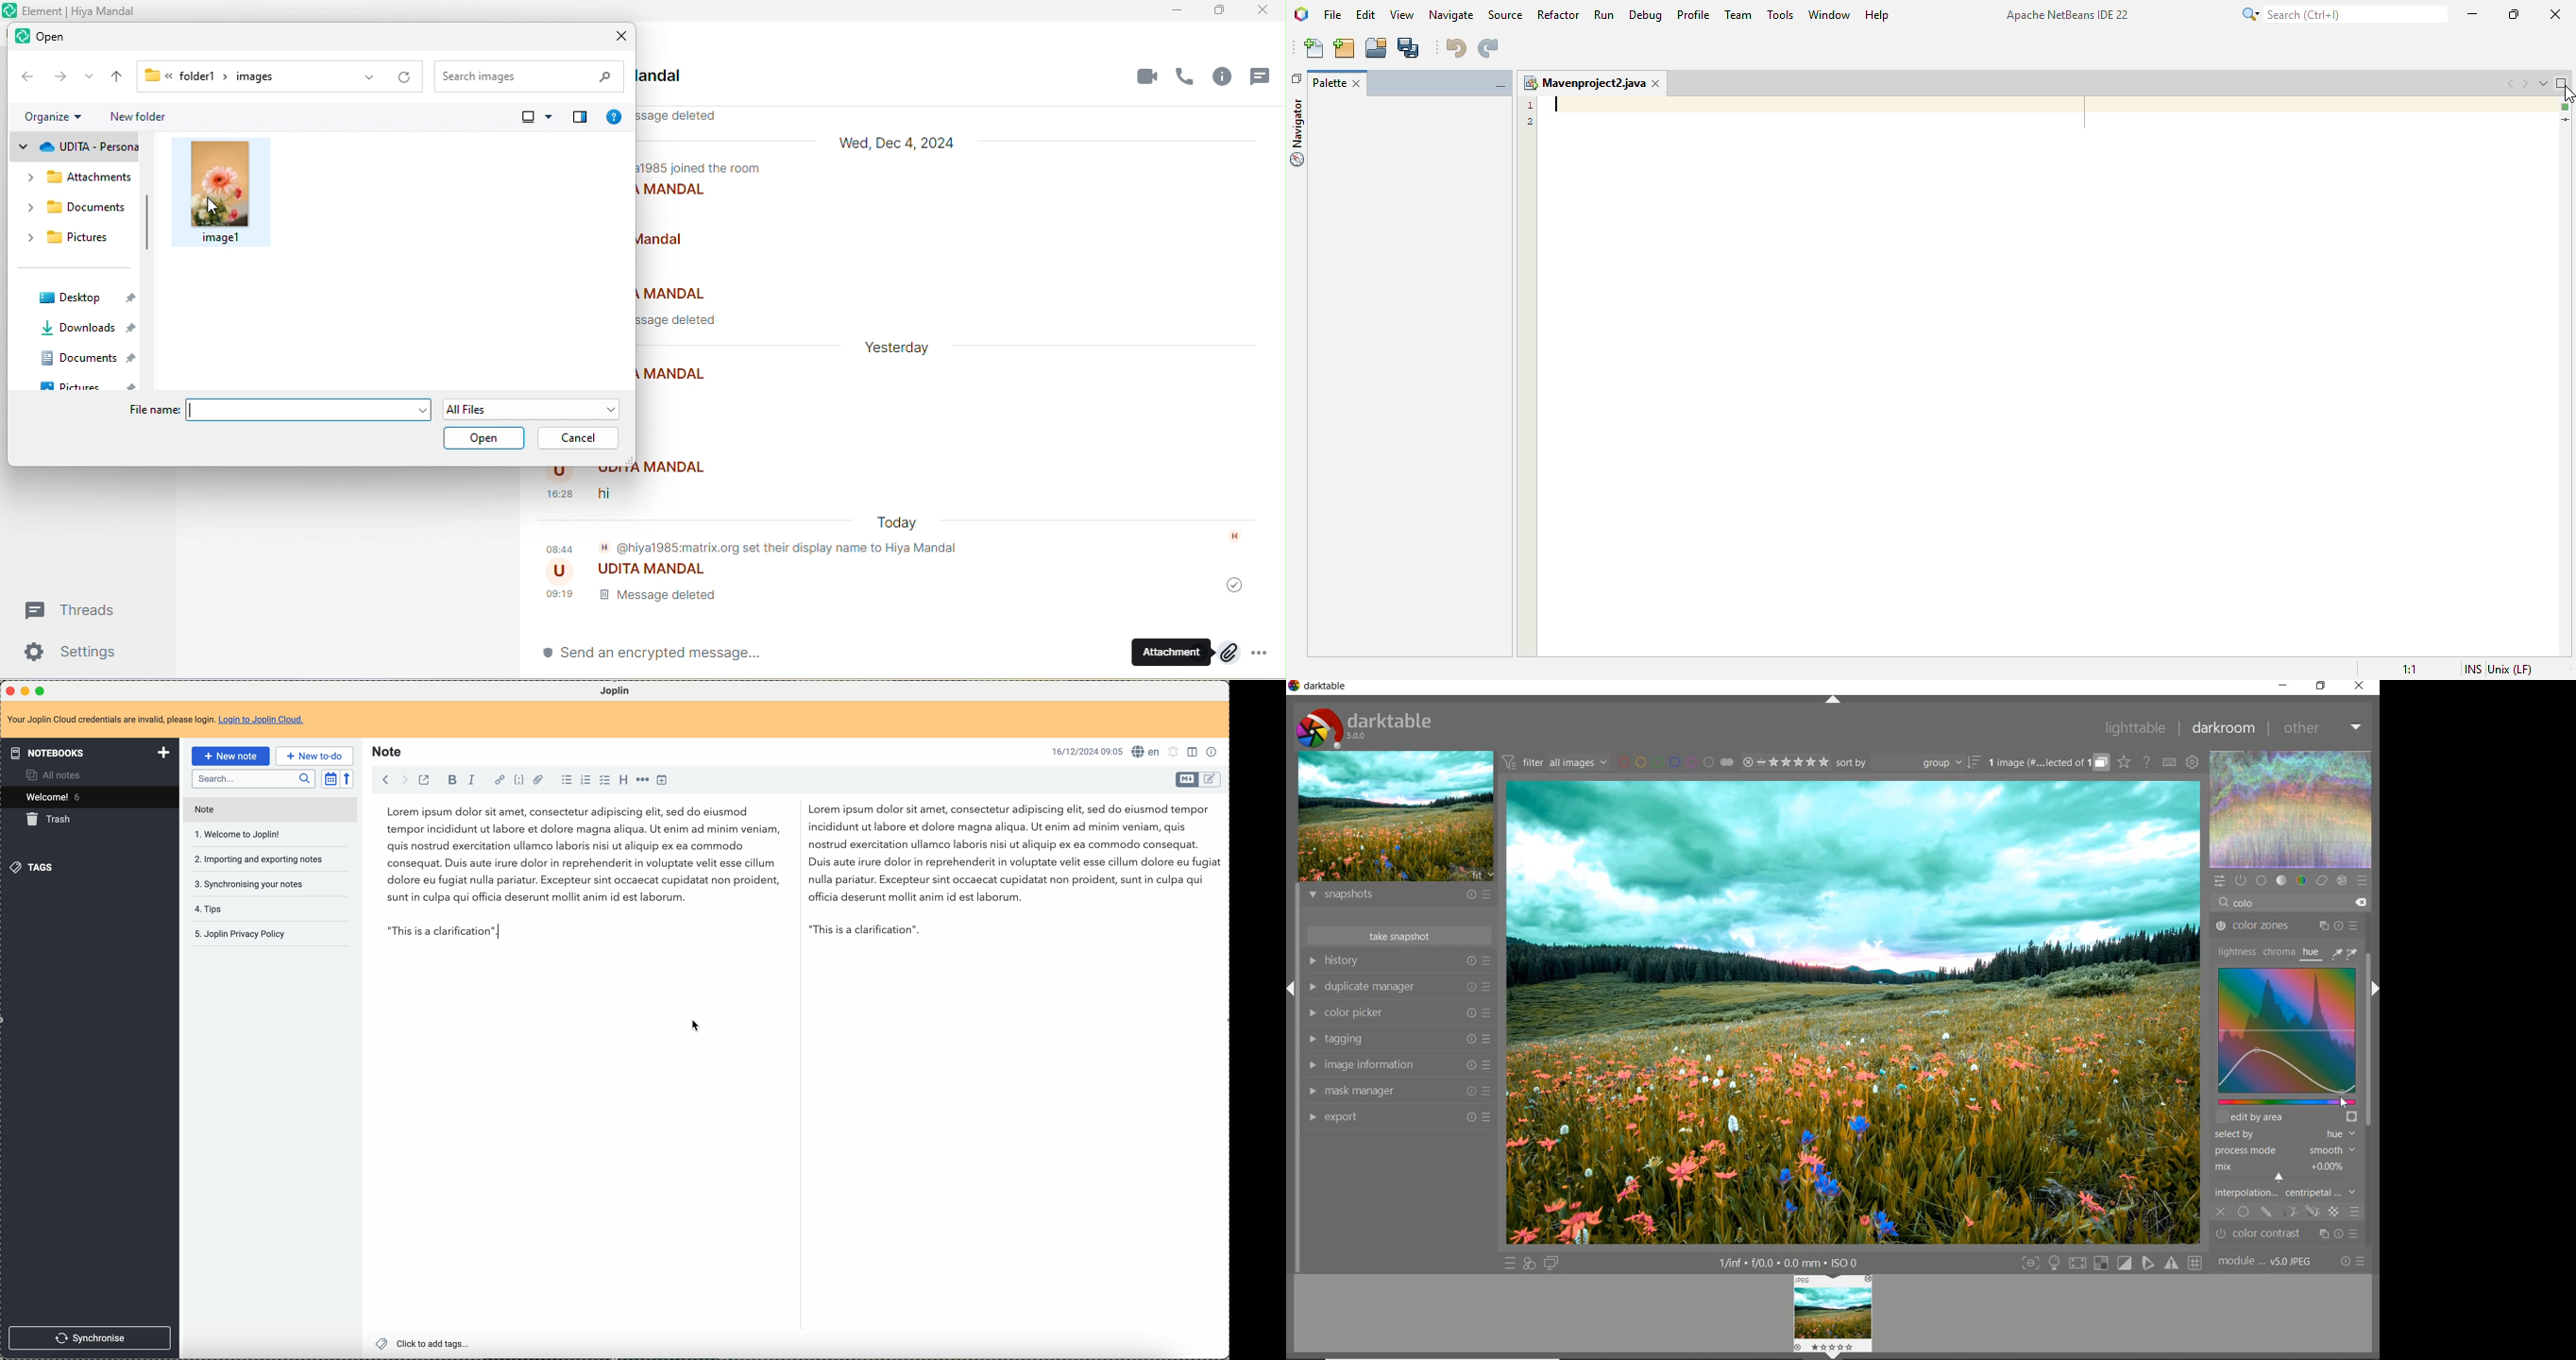  I want to click on @hiya1985matrix.org set their display name to hiya mandal, so click(758, 550).